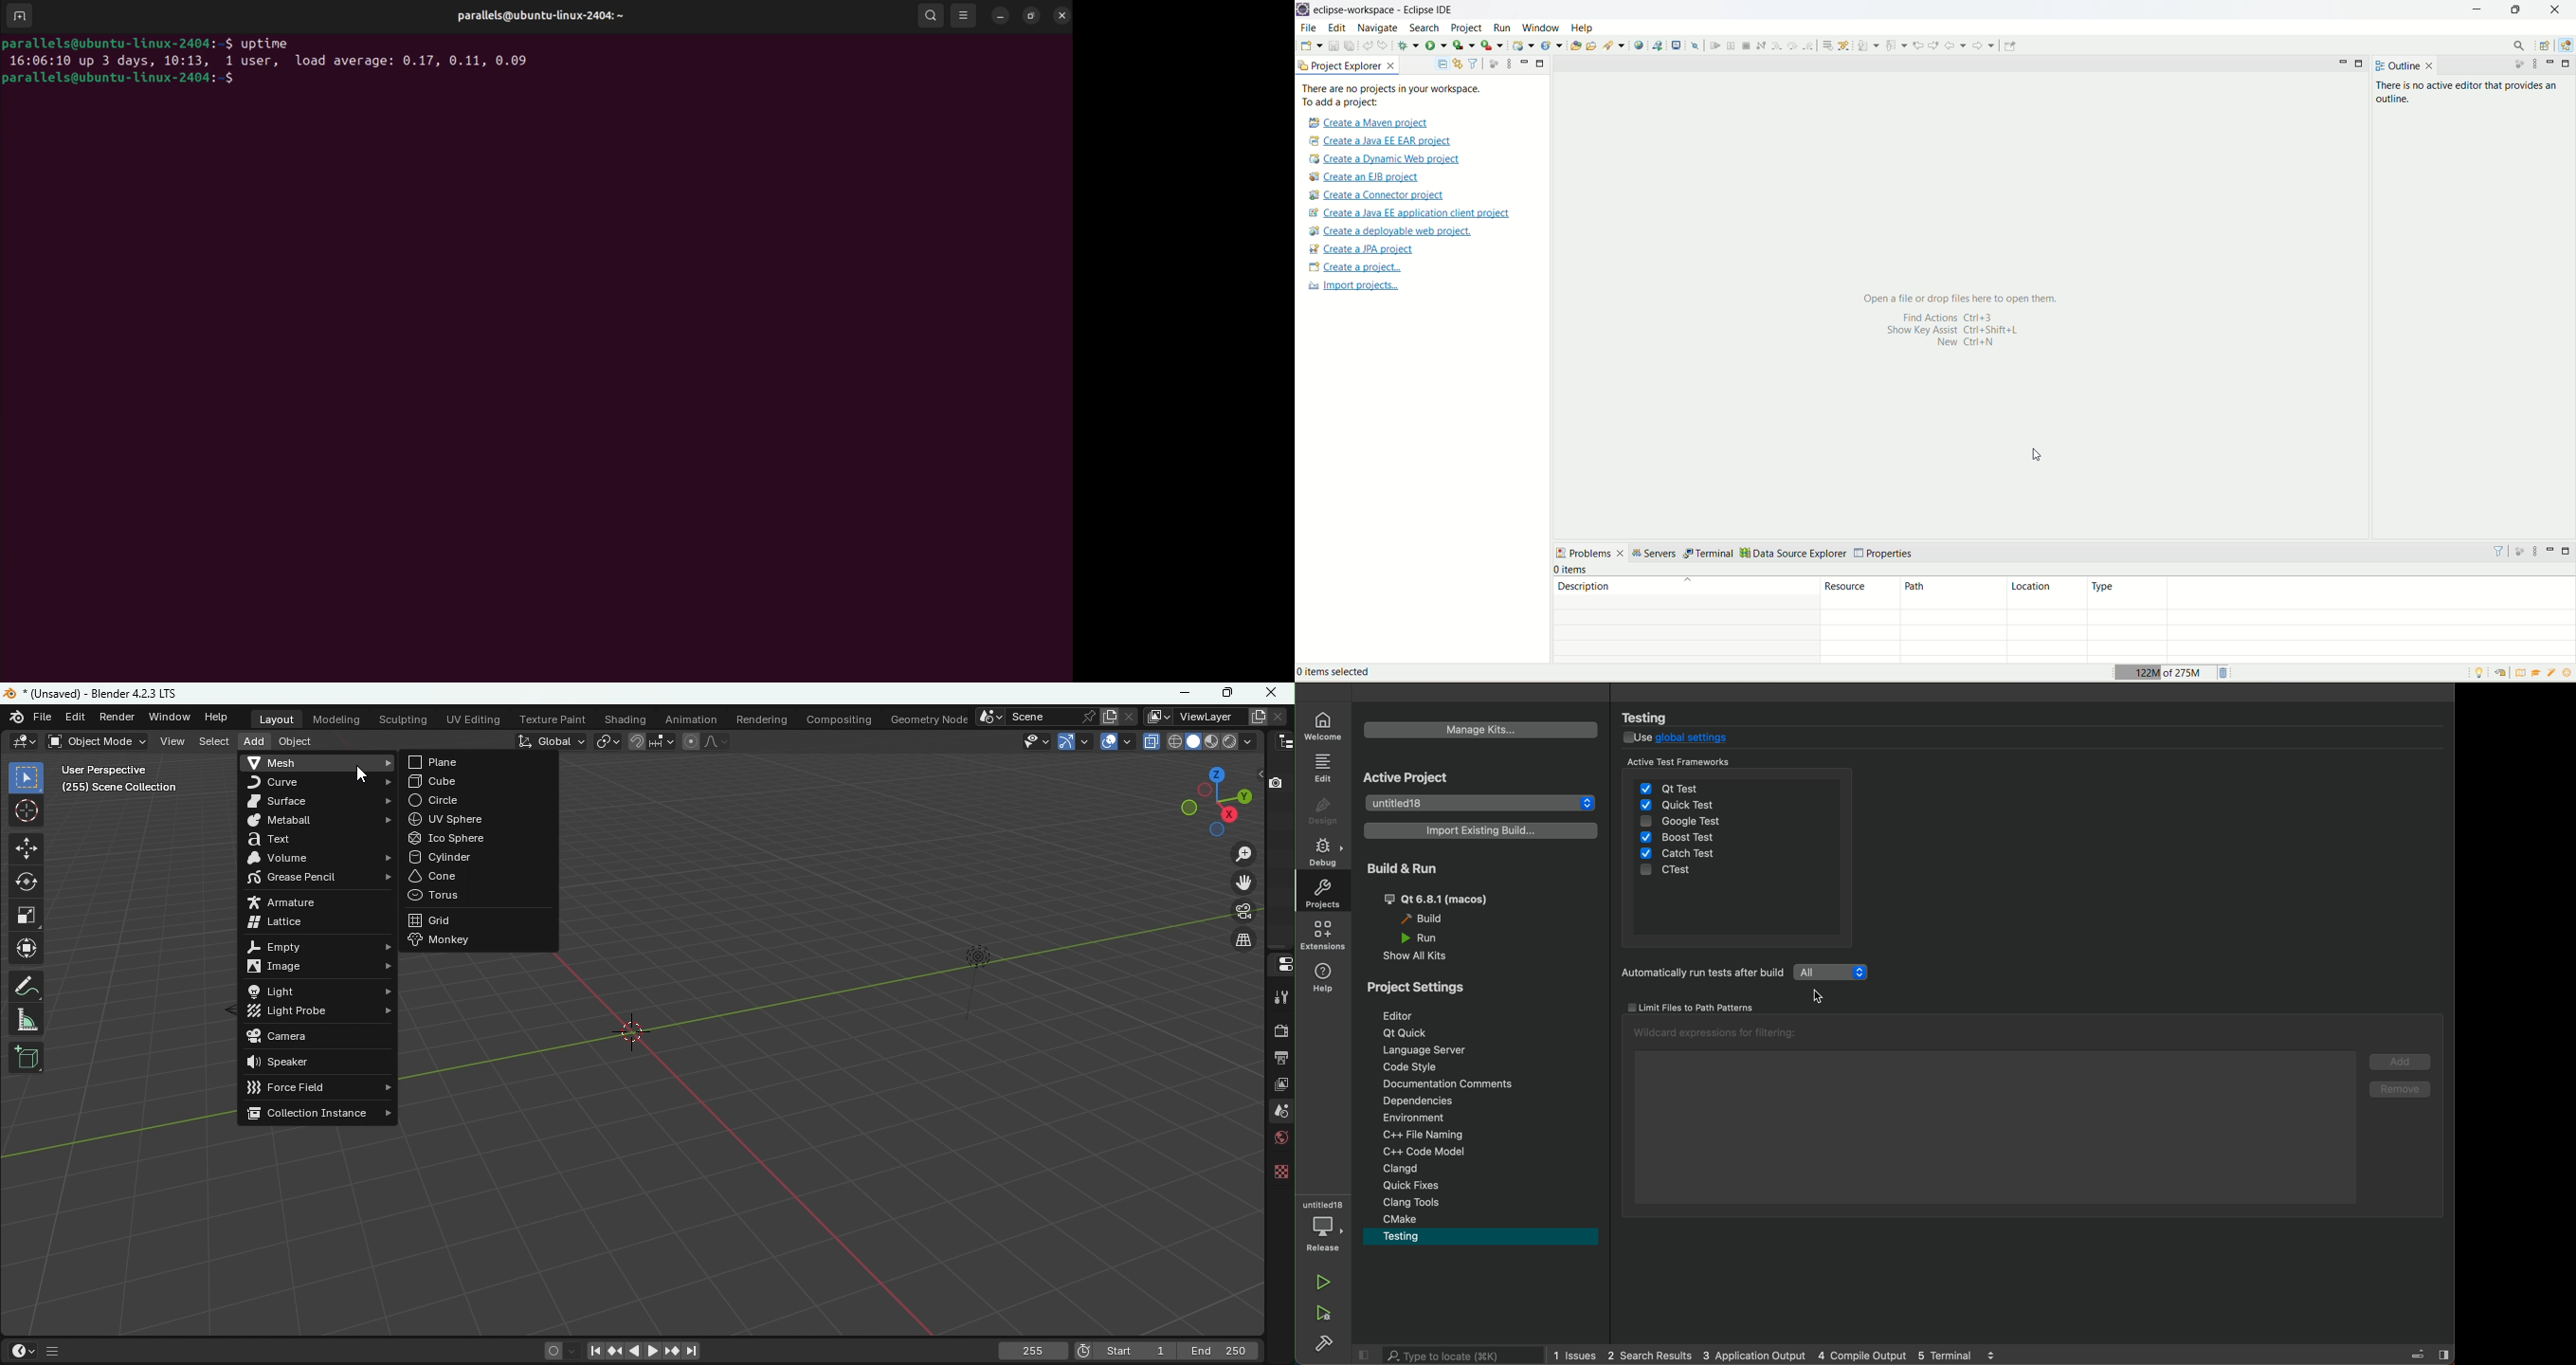  I want to click on run, so click(1501, 27).